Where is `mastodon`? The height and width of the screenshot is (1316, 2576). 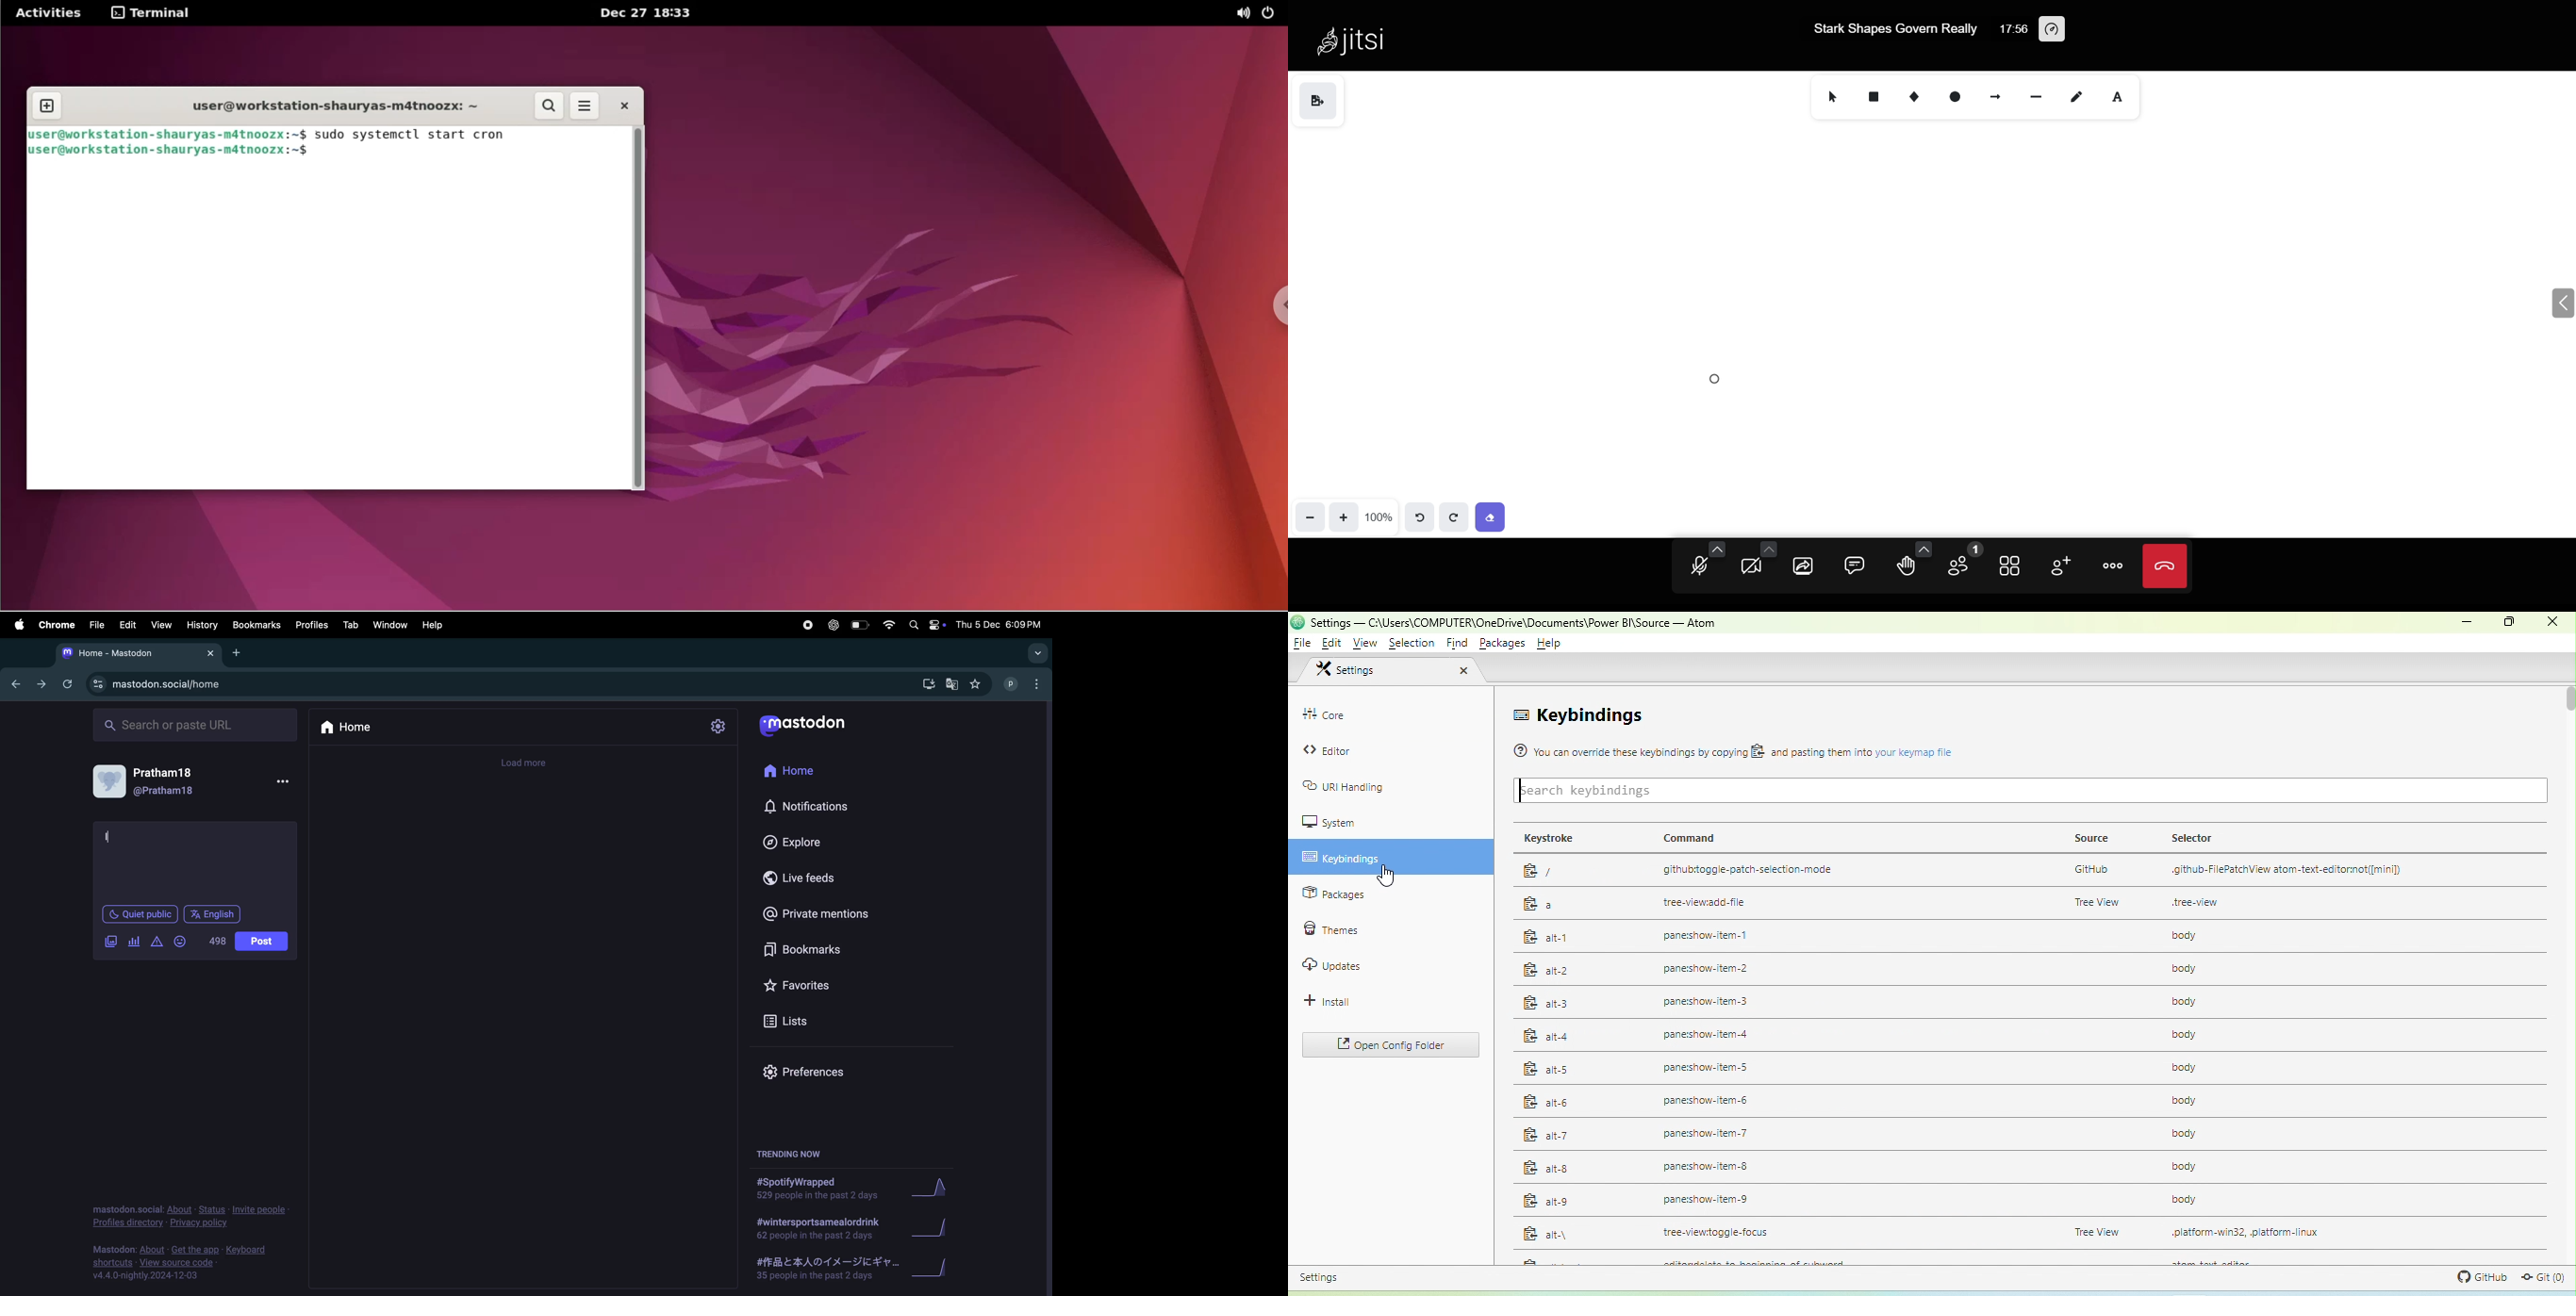 mastodon is located at coordinates (810, 724).